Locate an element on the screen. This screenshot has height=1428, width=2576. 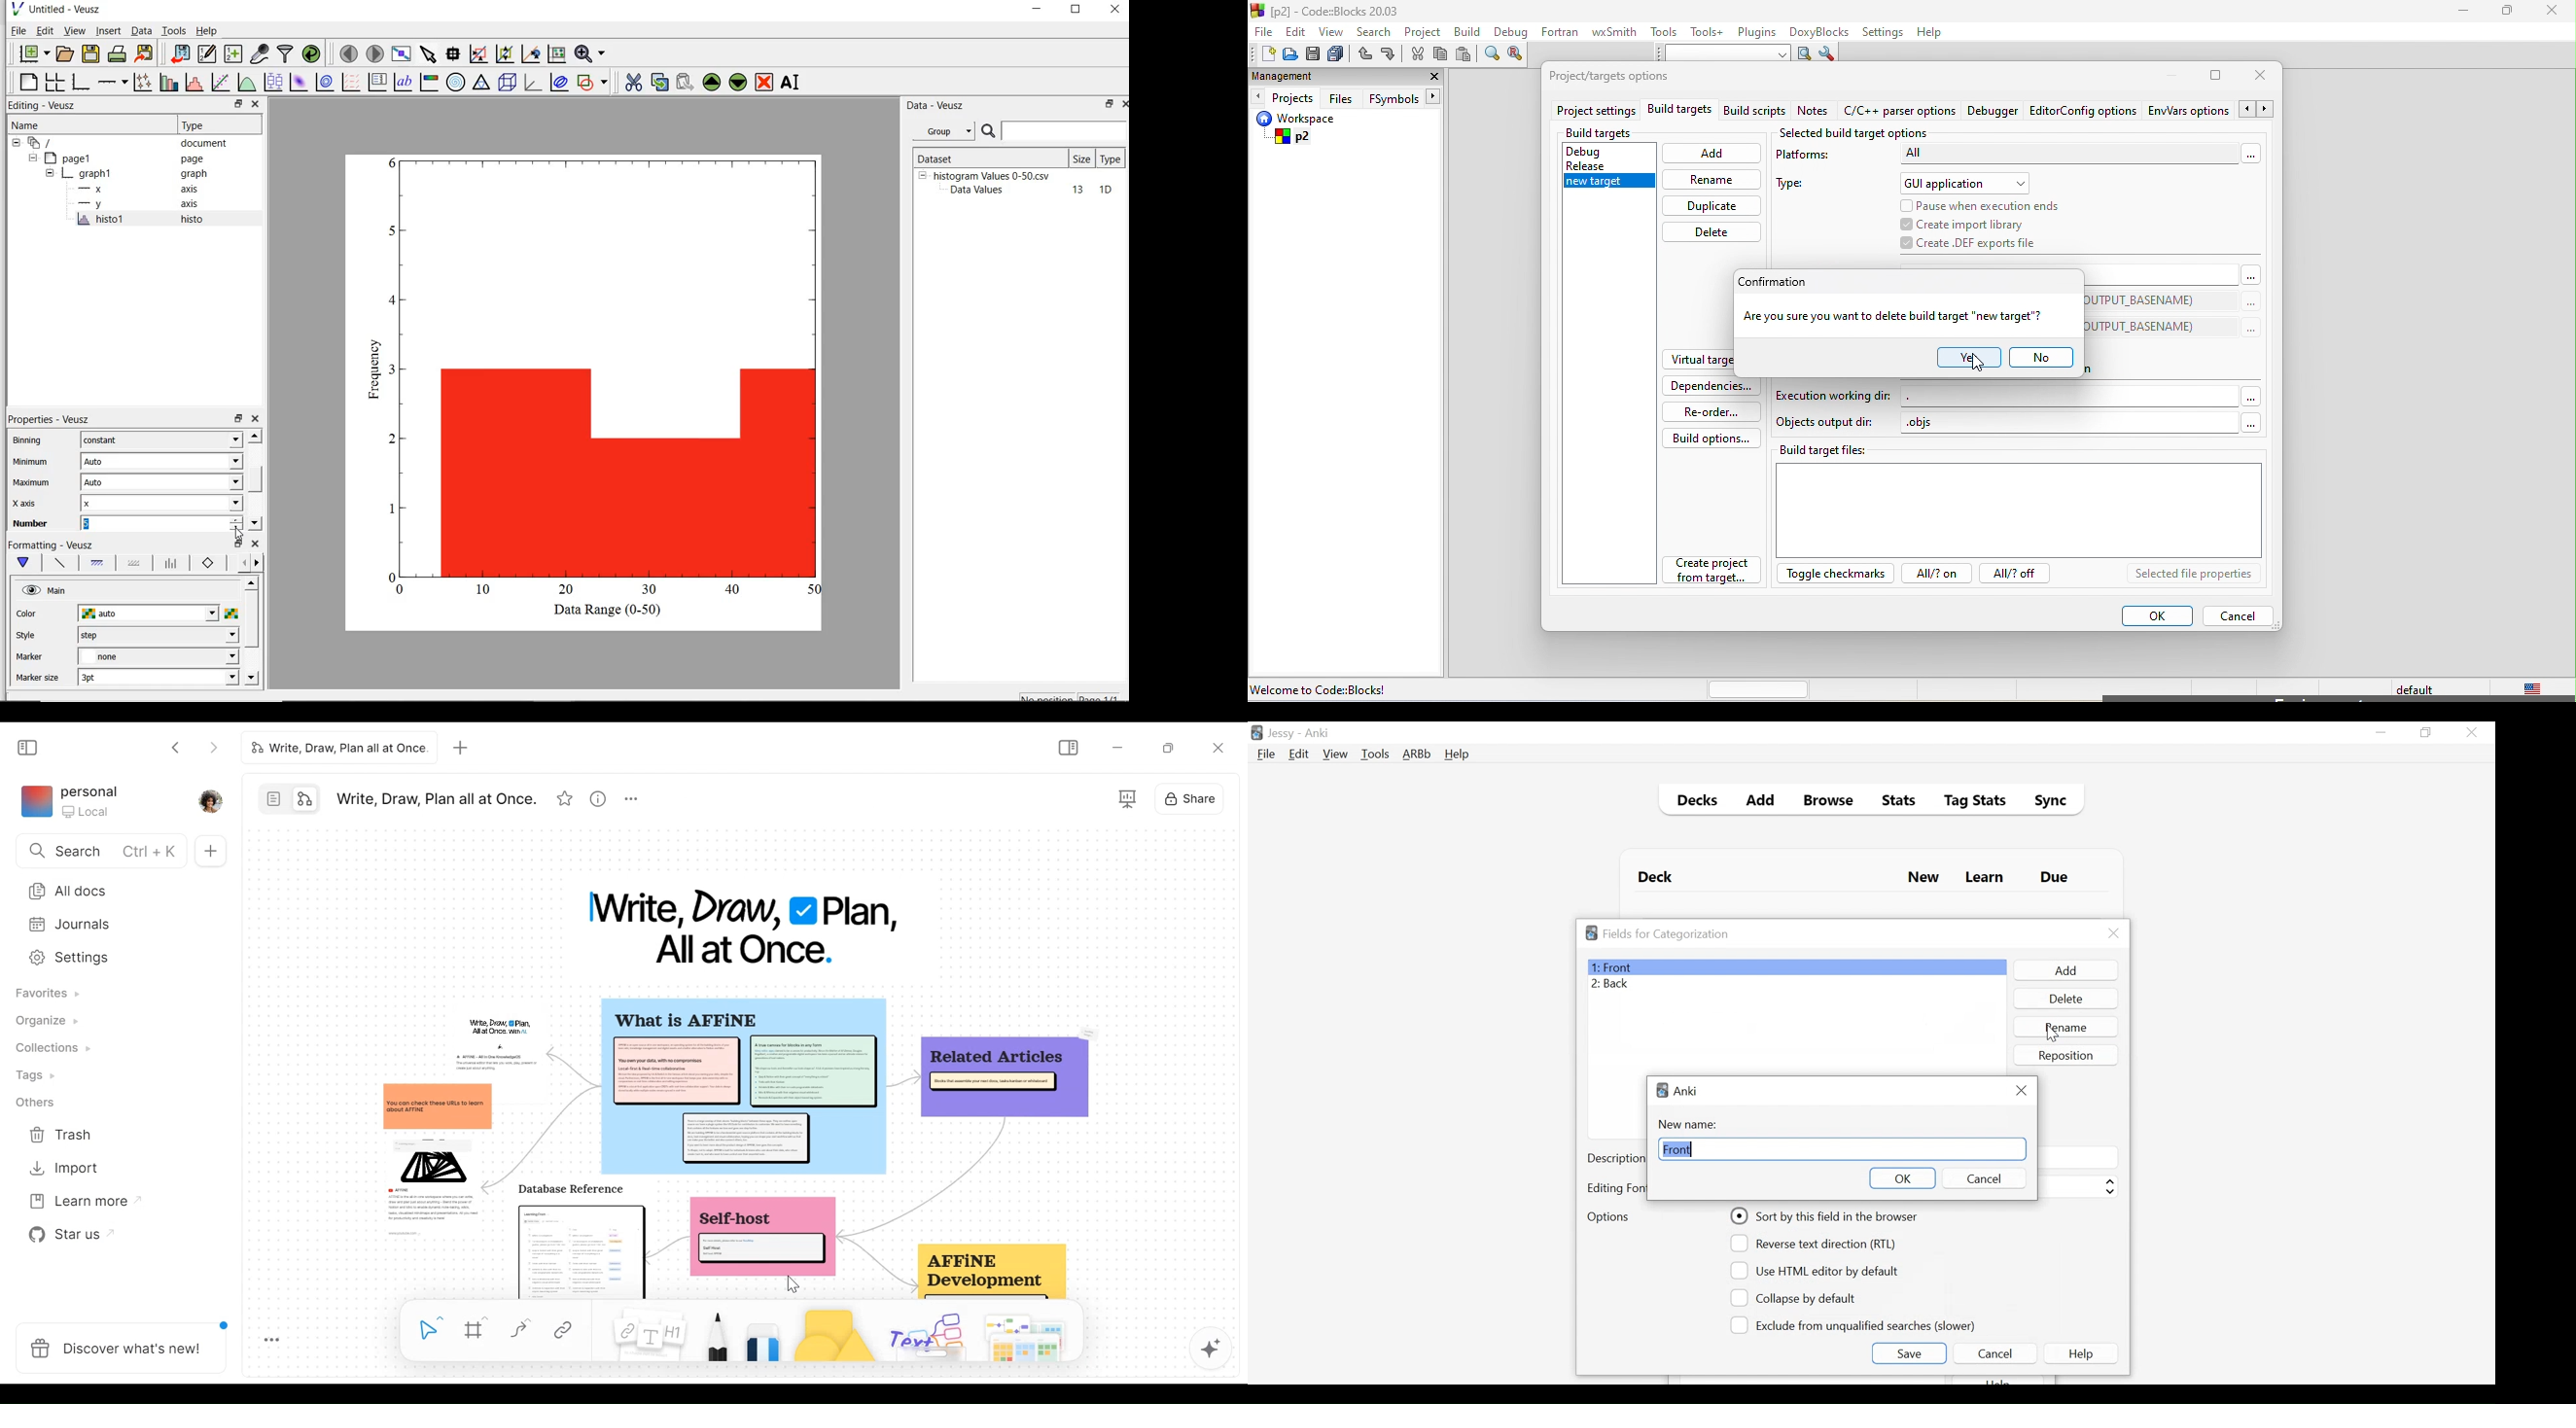
Due is located at coordinates (2056, 878).